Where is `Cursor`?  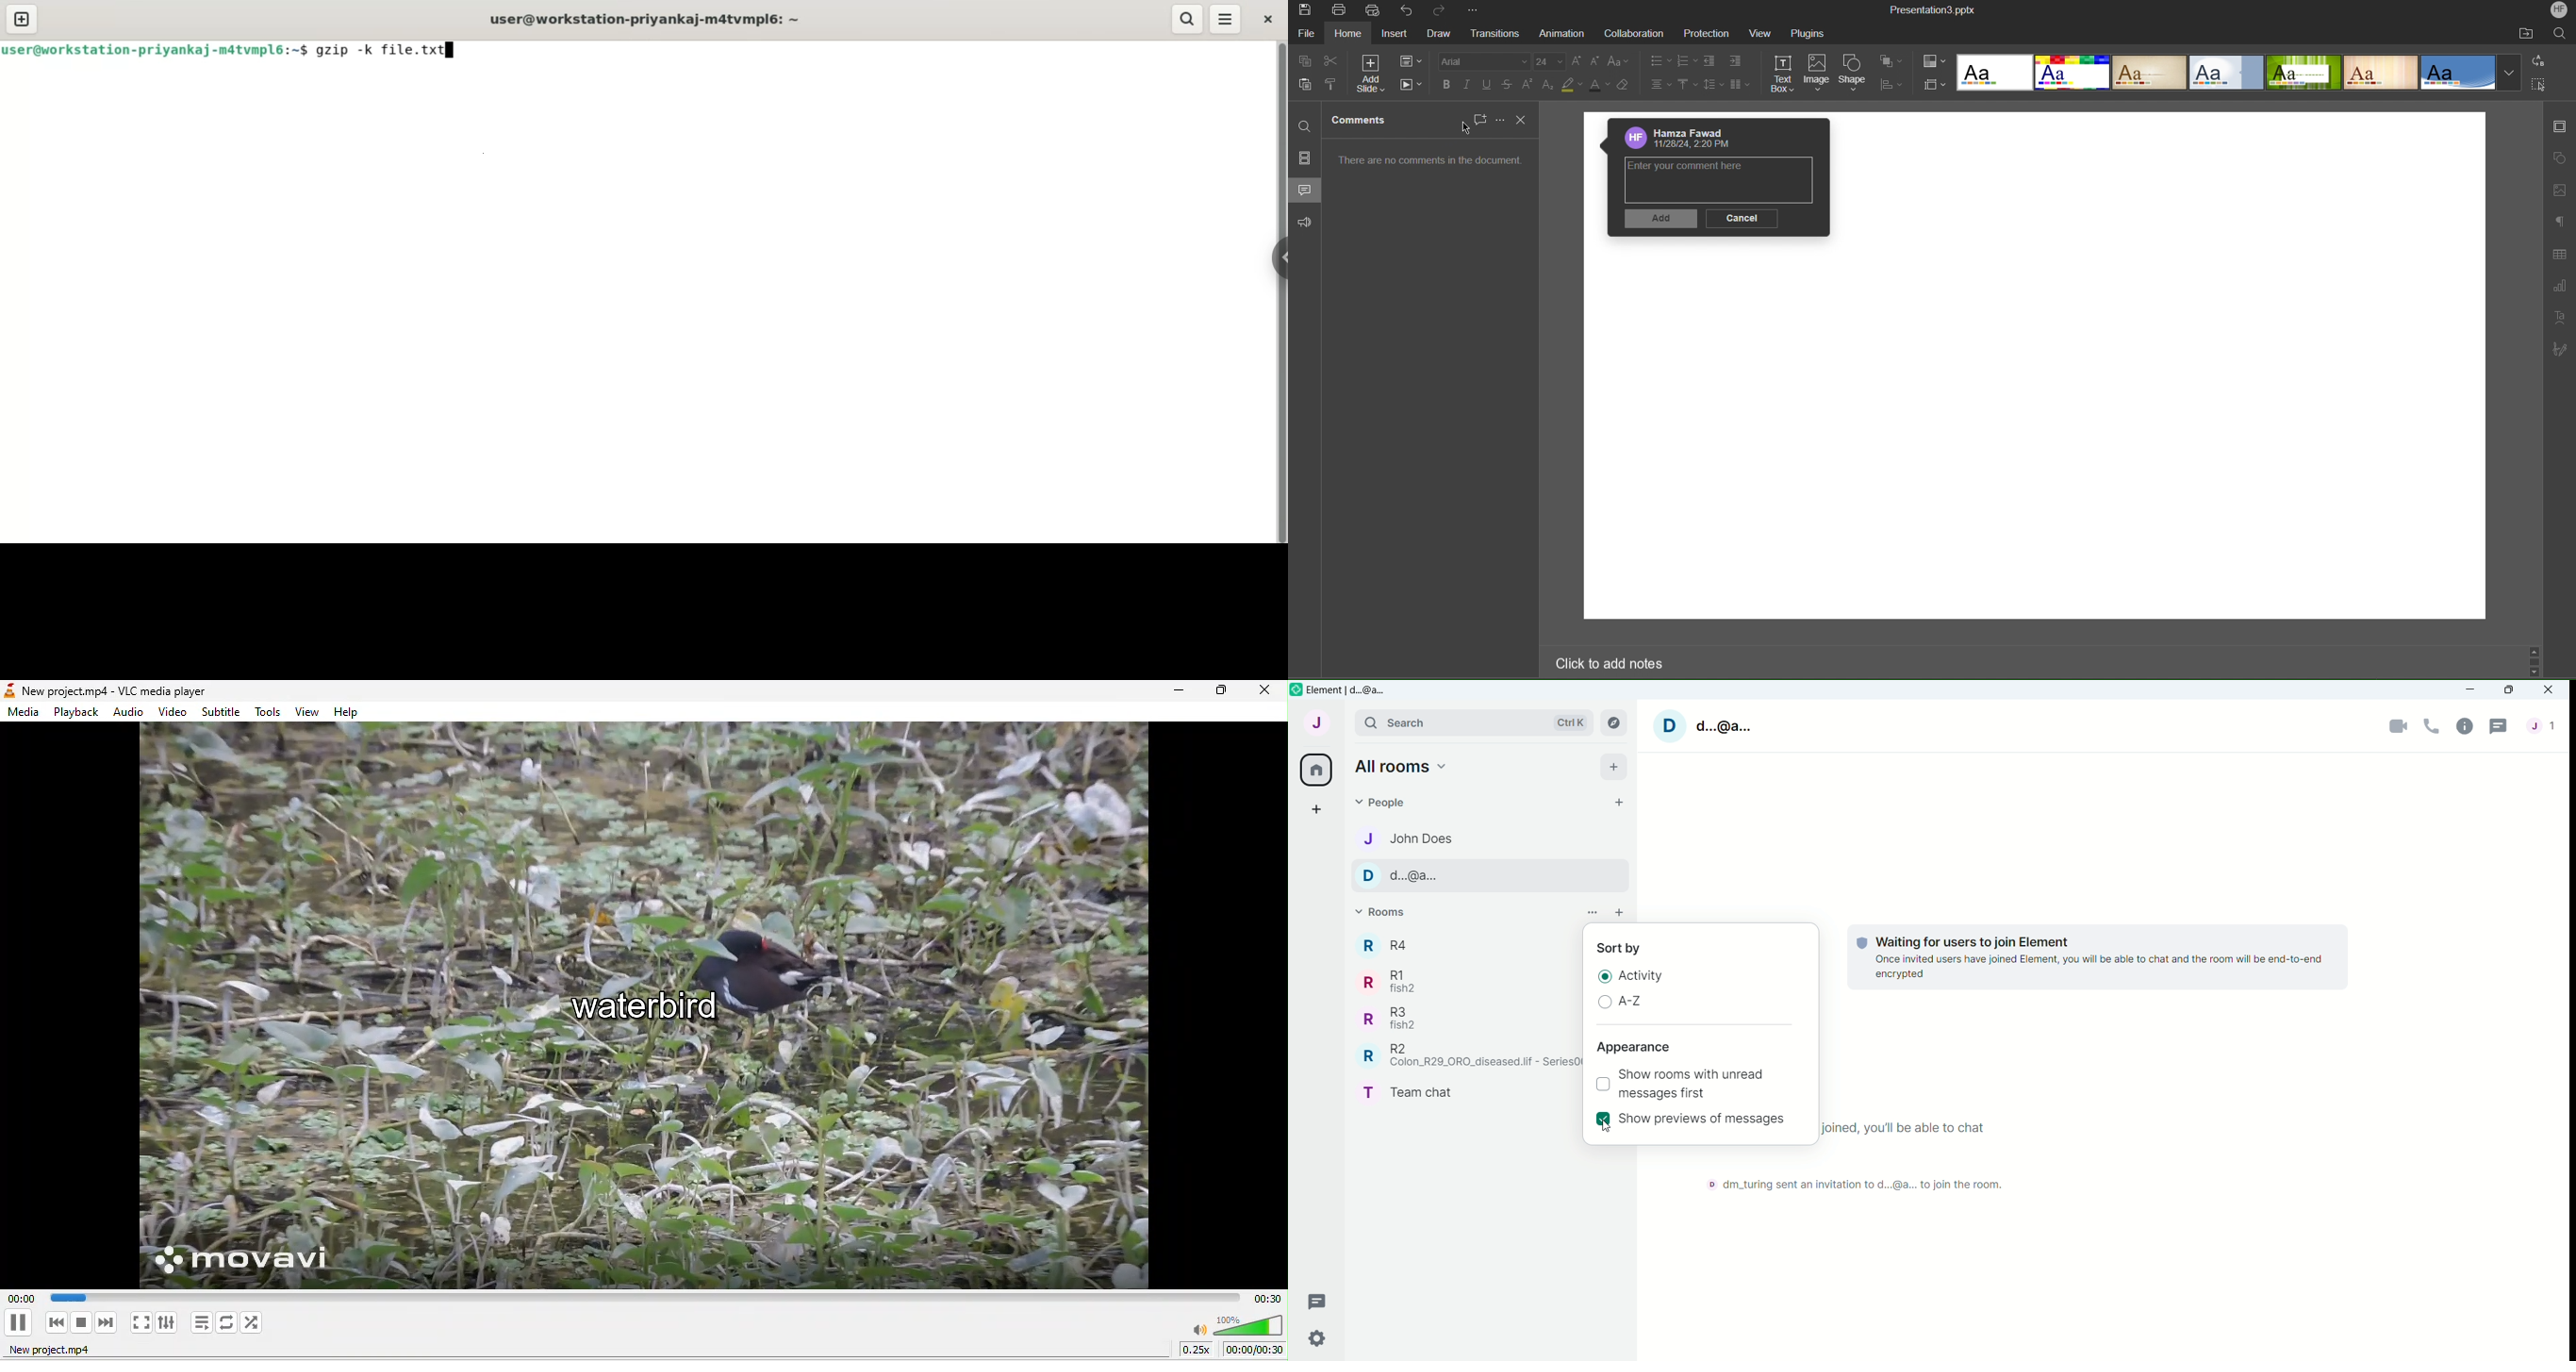
Cursor is located at coordinates (1605, 1126).